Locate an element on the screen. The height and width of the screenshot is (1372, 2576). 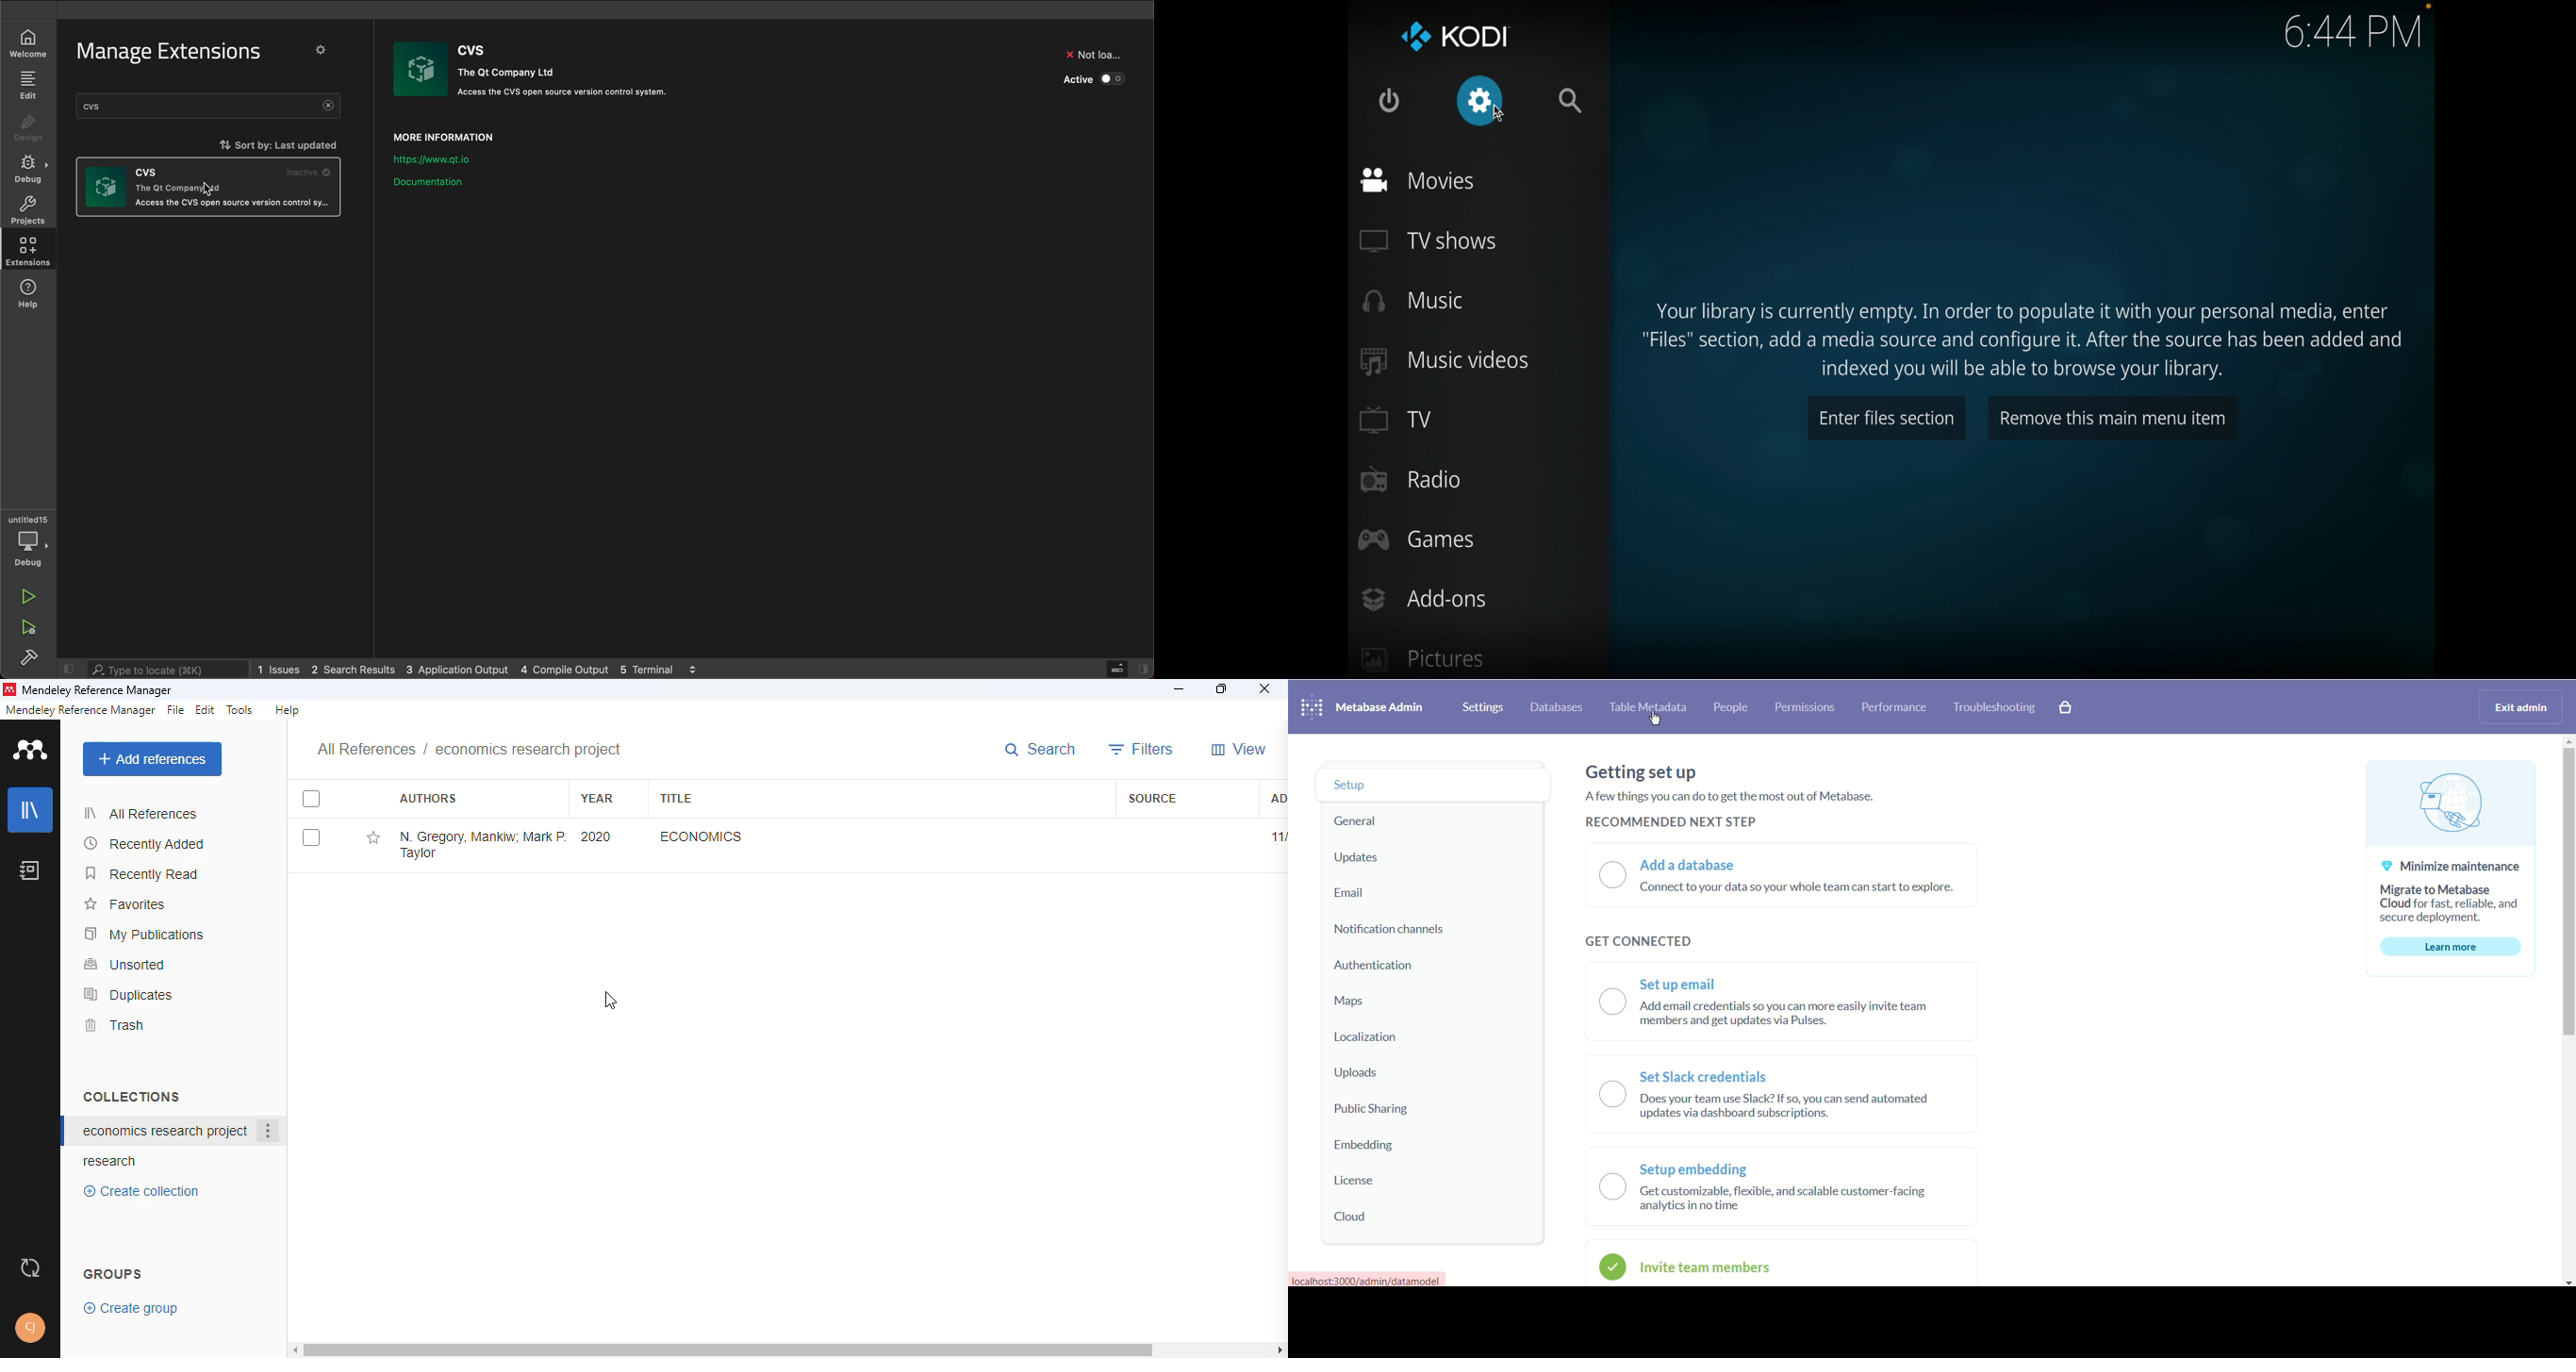
debug is located at coordinates (30, 169).